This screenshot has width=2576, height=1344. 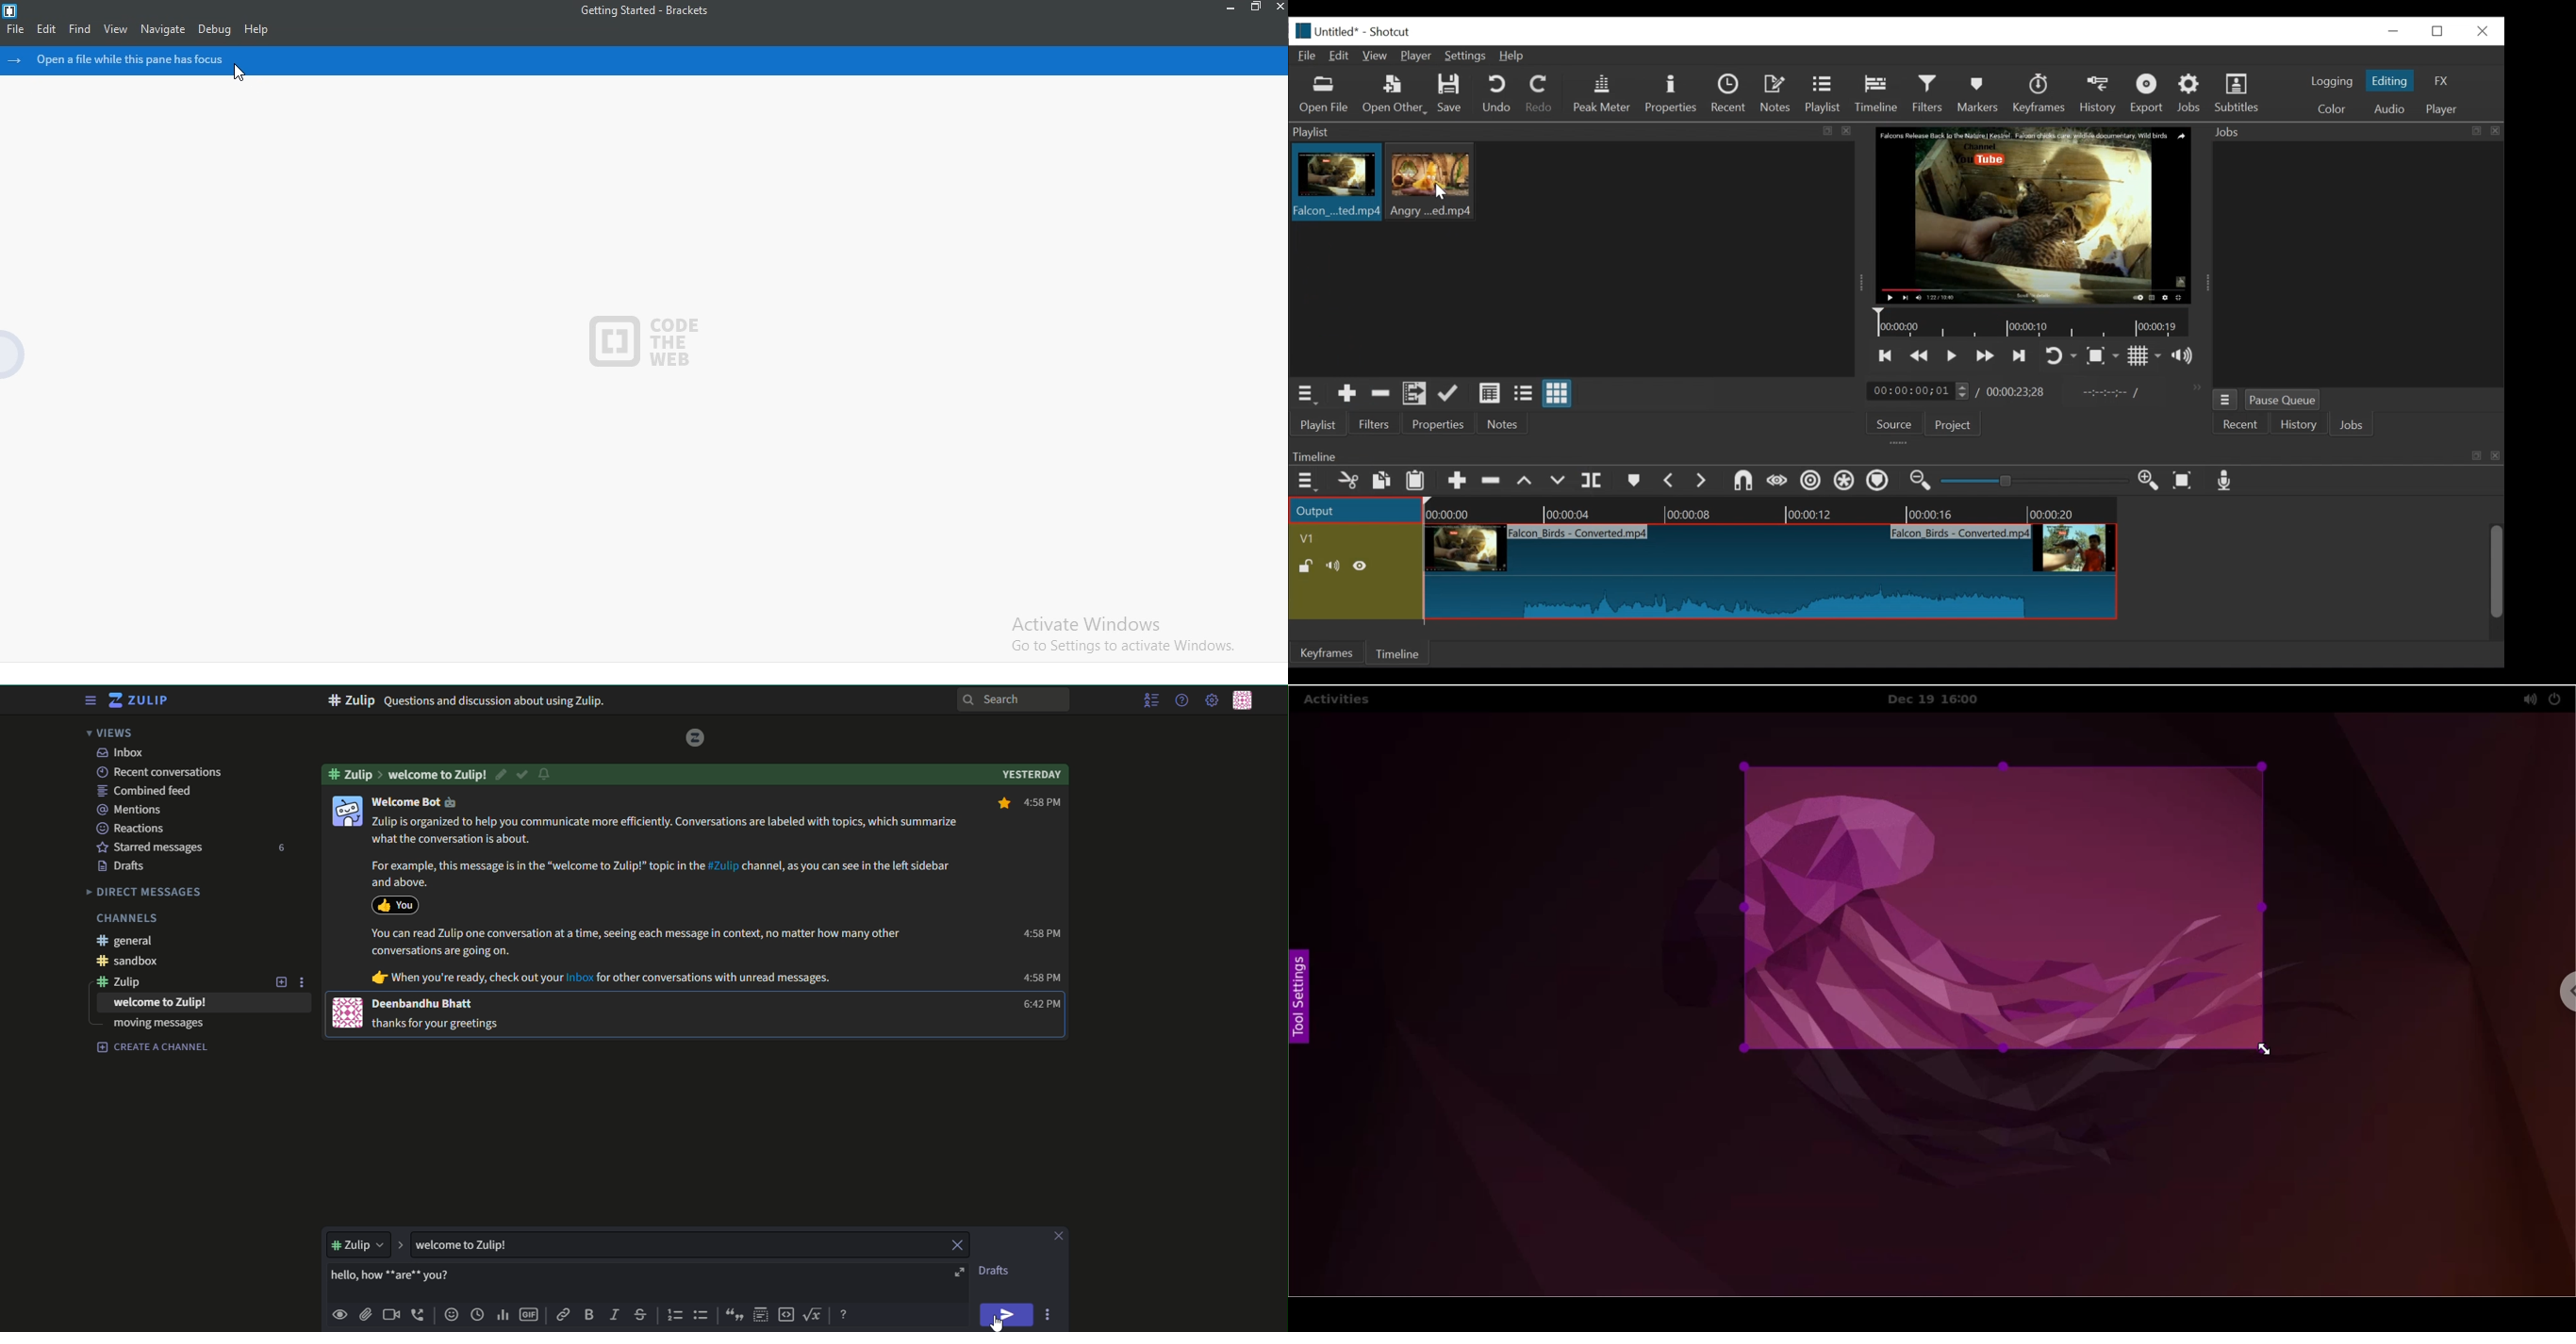 I want to click on #sandbox, so click(x=133, y=962).